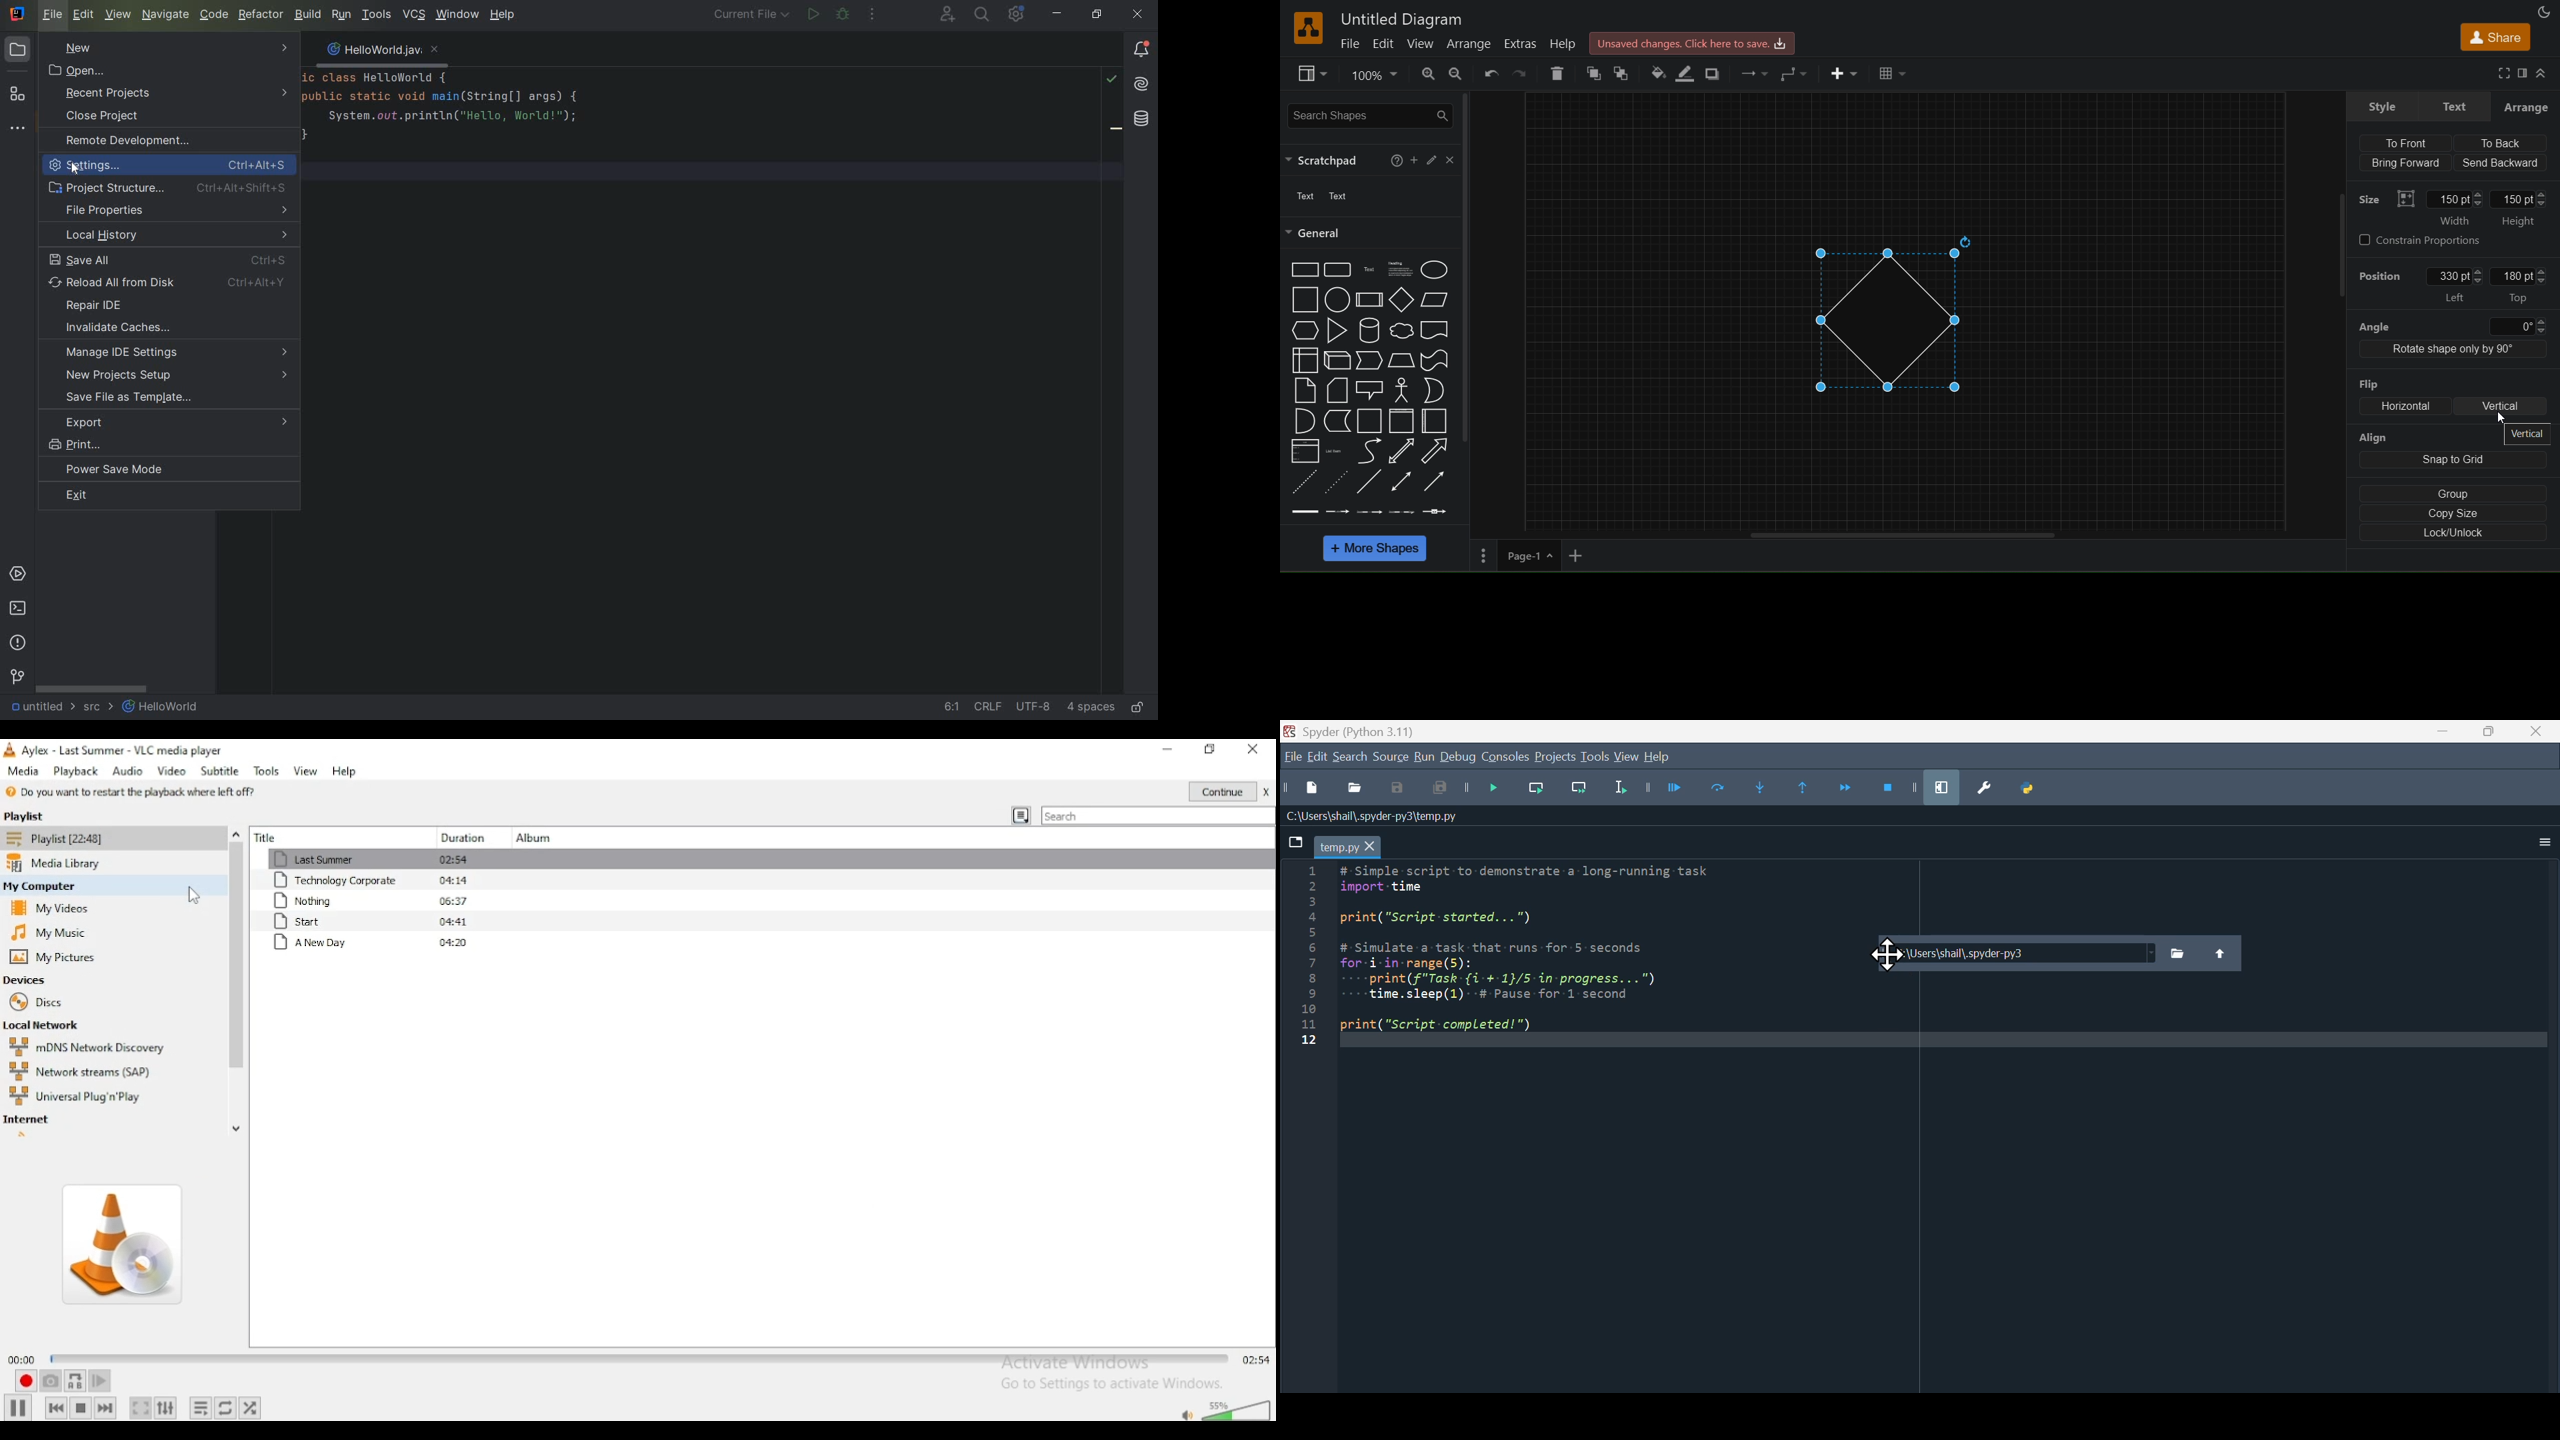 Image resolution: width=2576 pixels, height=1456 pixels. What do you see at coordinates (1371, 481) in the screenshot?
I see `line` at bounding box center [1371, 481].